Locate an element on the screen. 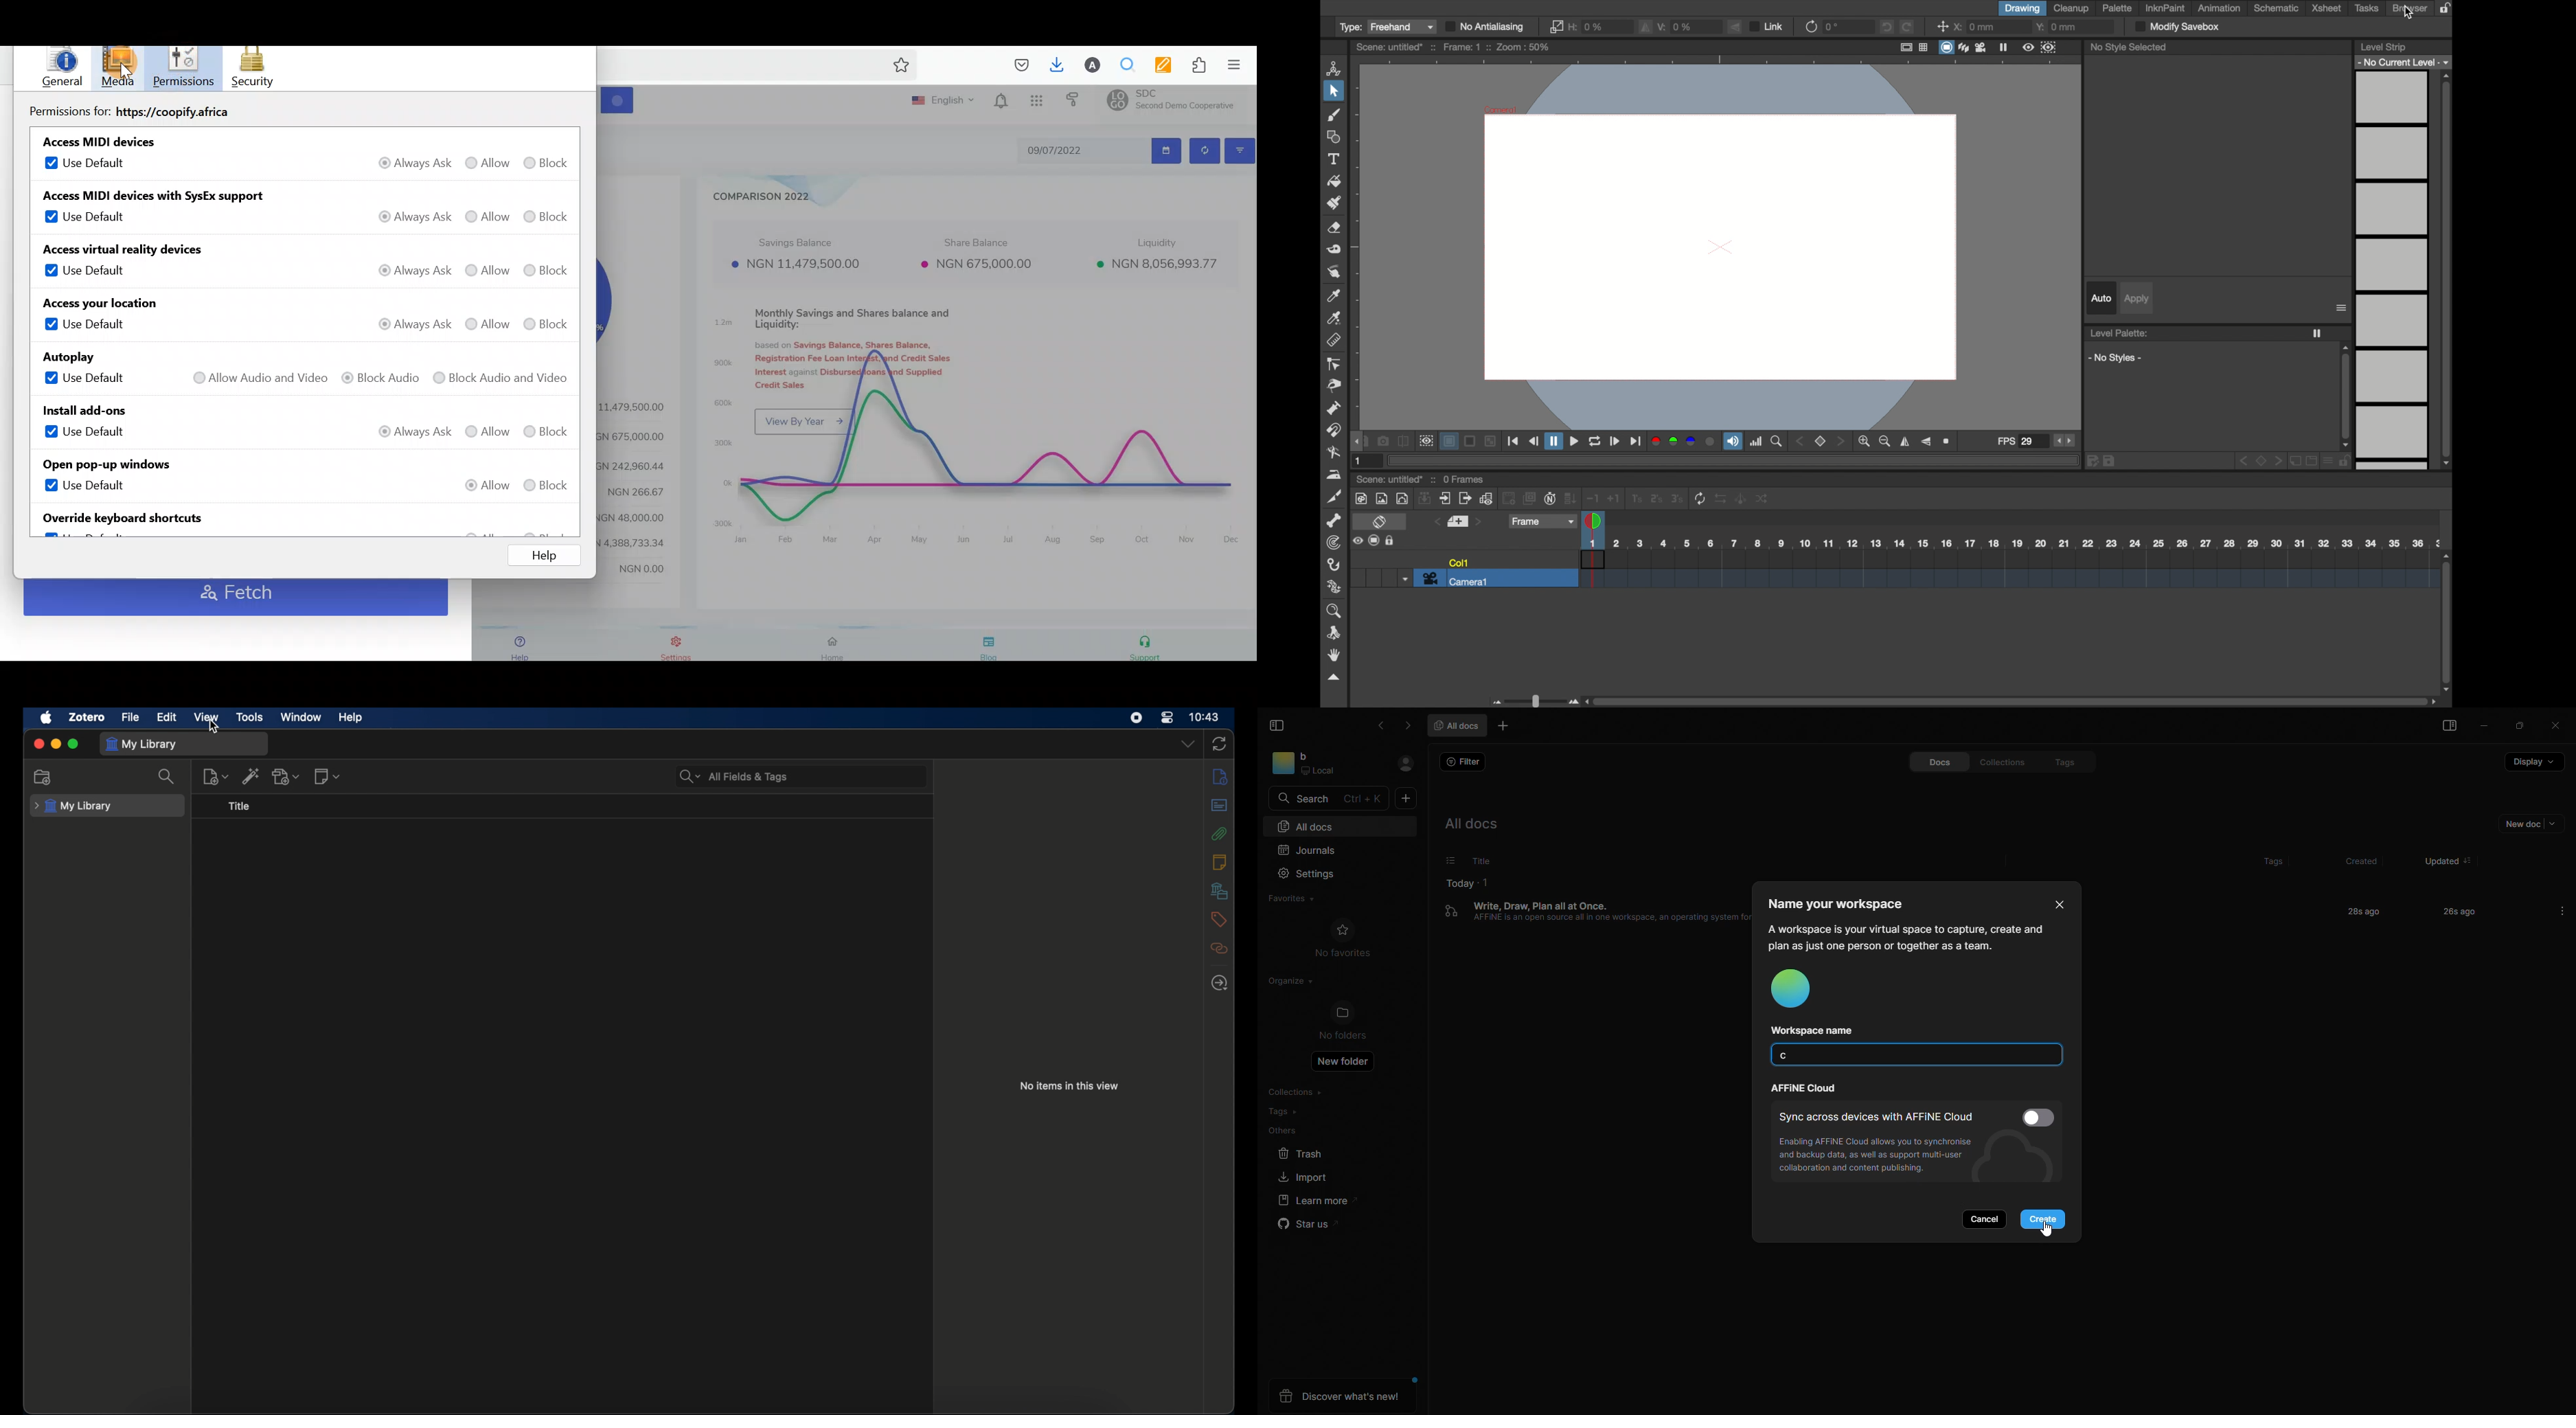 Image resolution: width=2576 pixels, height=1428 pixels. no anitaliasing is located at coordinates (1489, 28).